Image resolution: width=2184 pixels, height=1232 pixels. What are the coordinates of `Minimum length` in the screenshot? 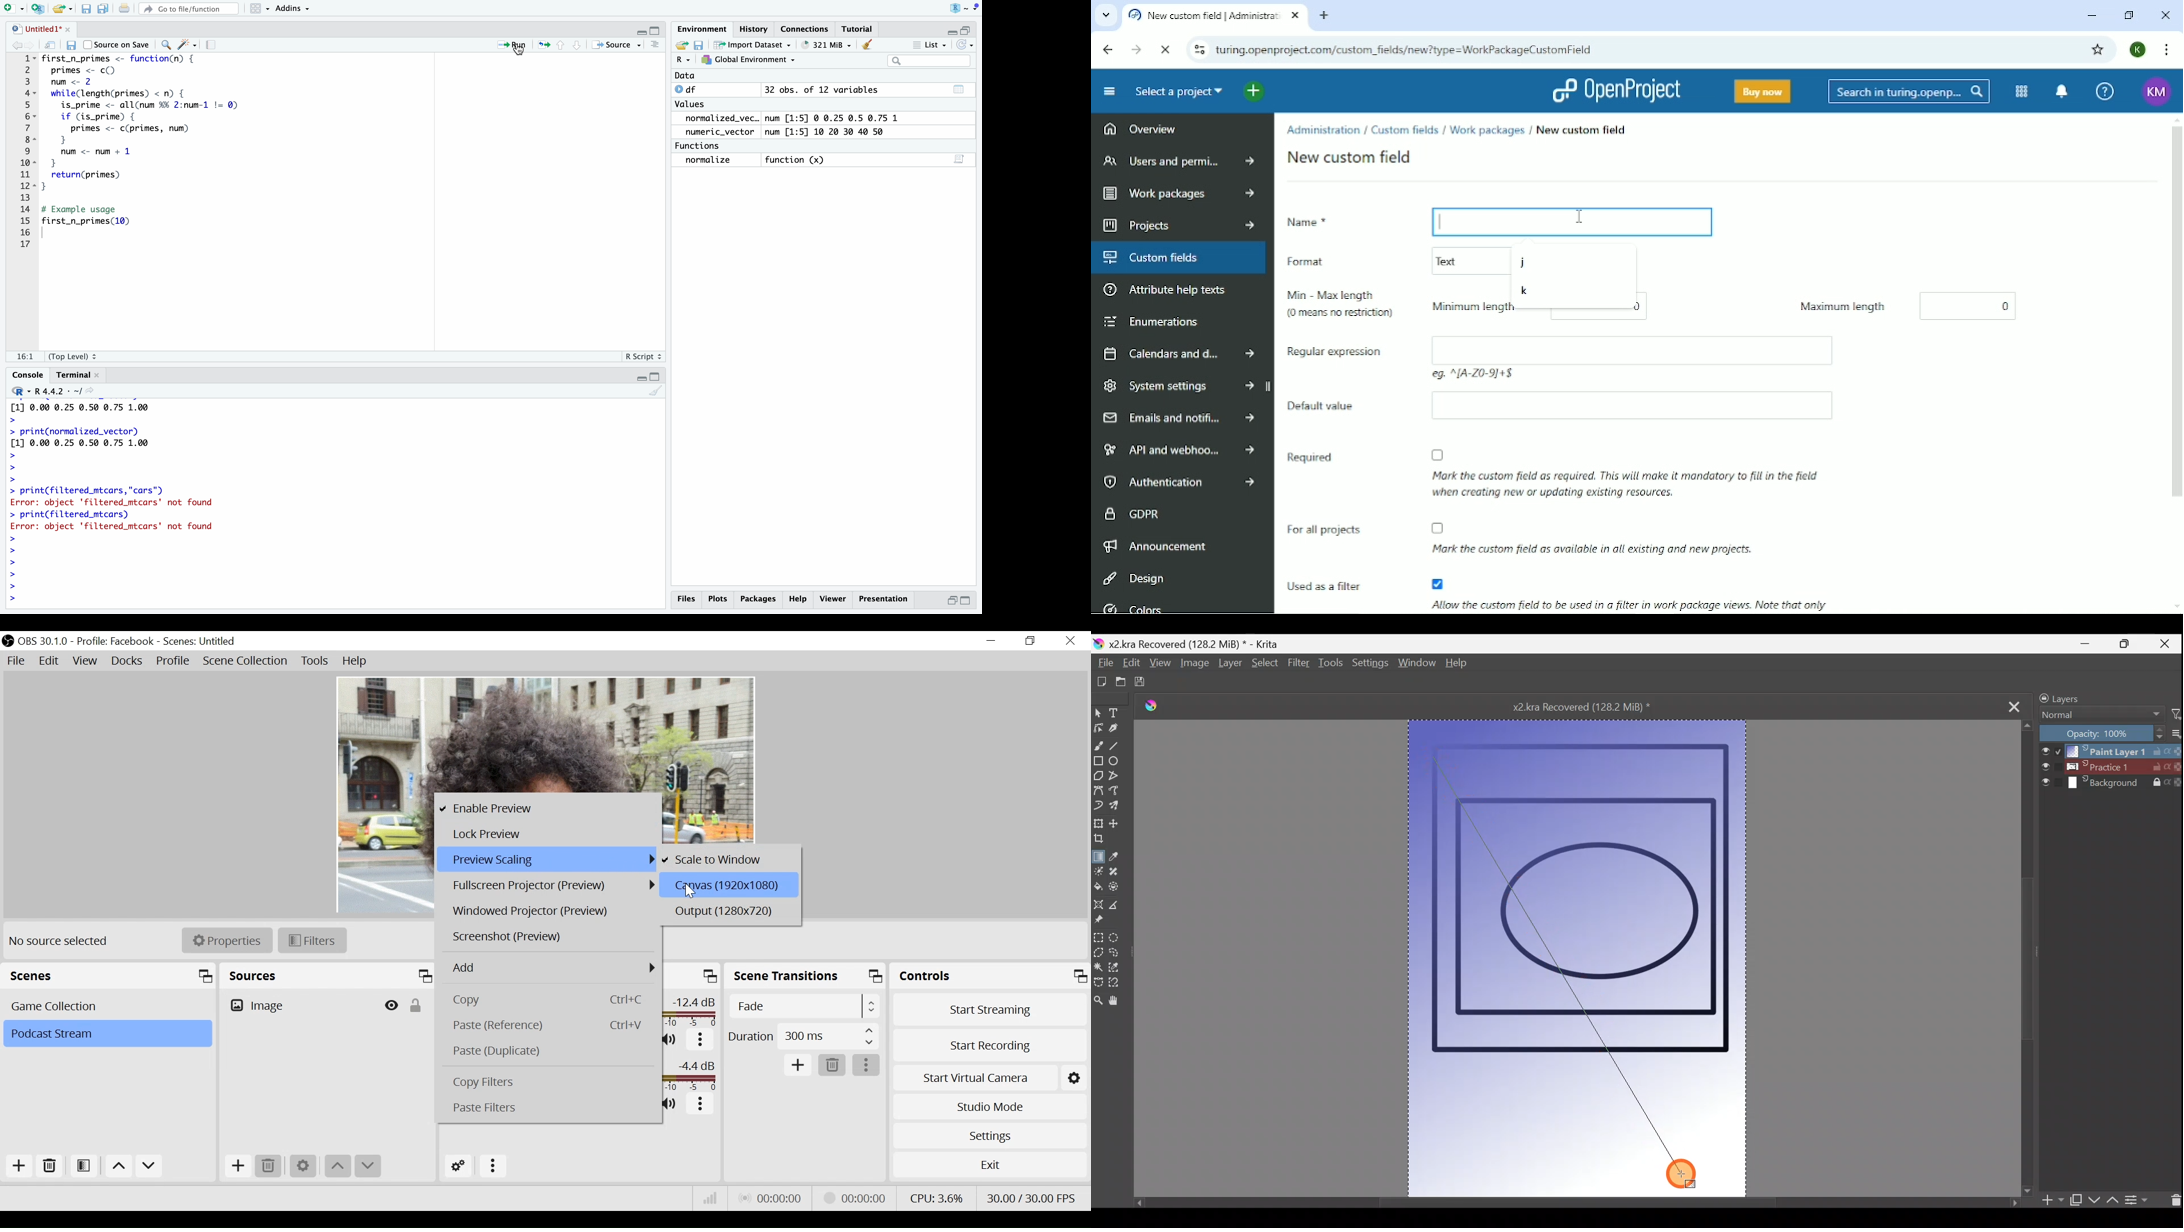 It's located at (1468, 308).